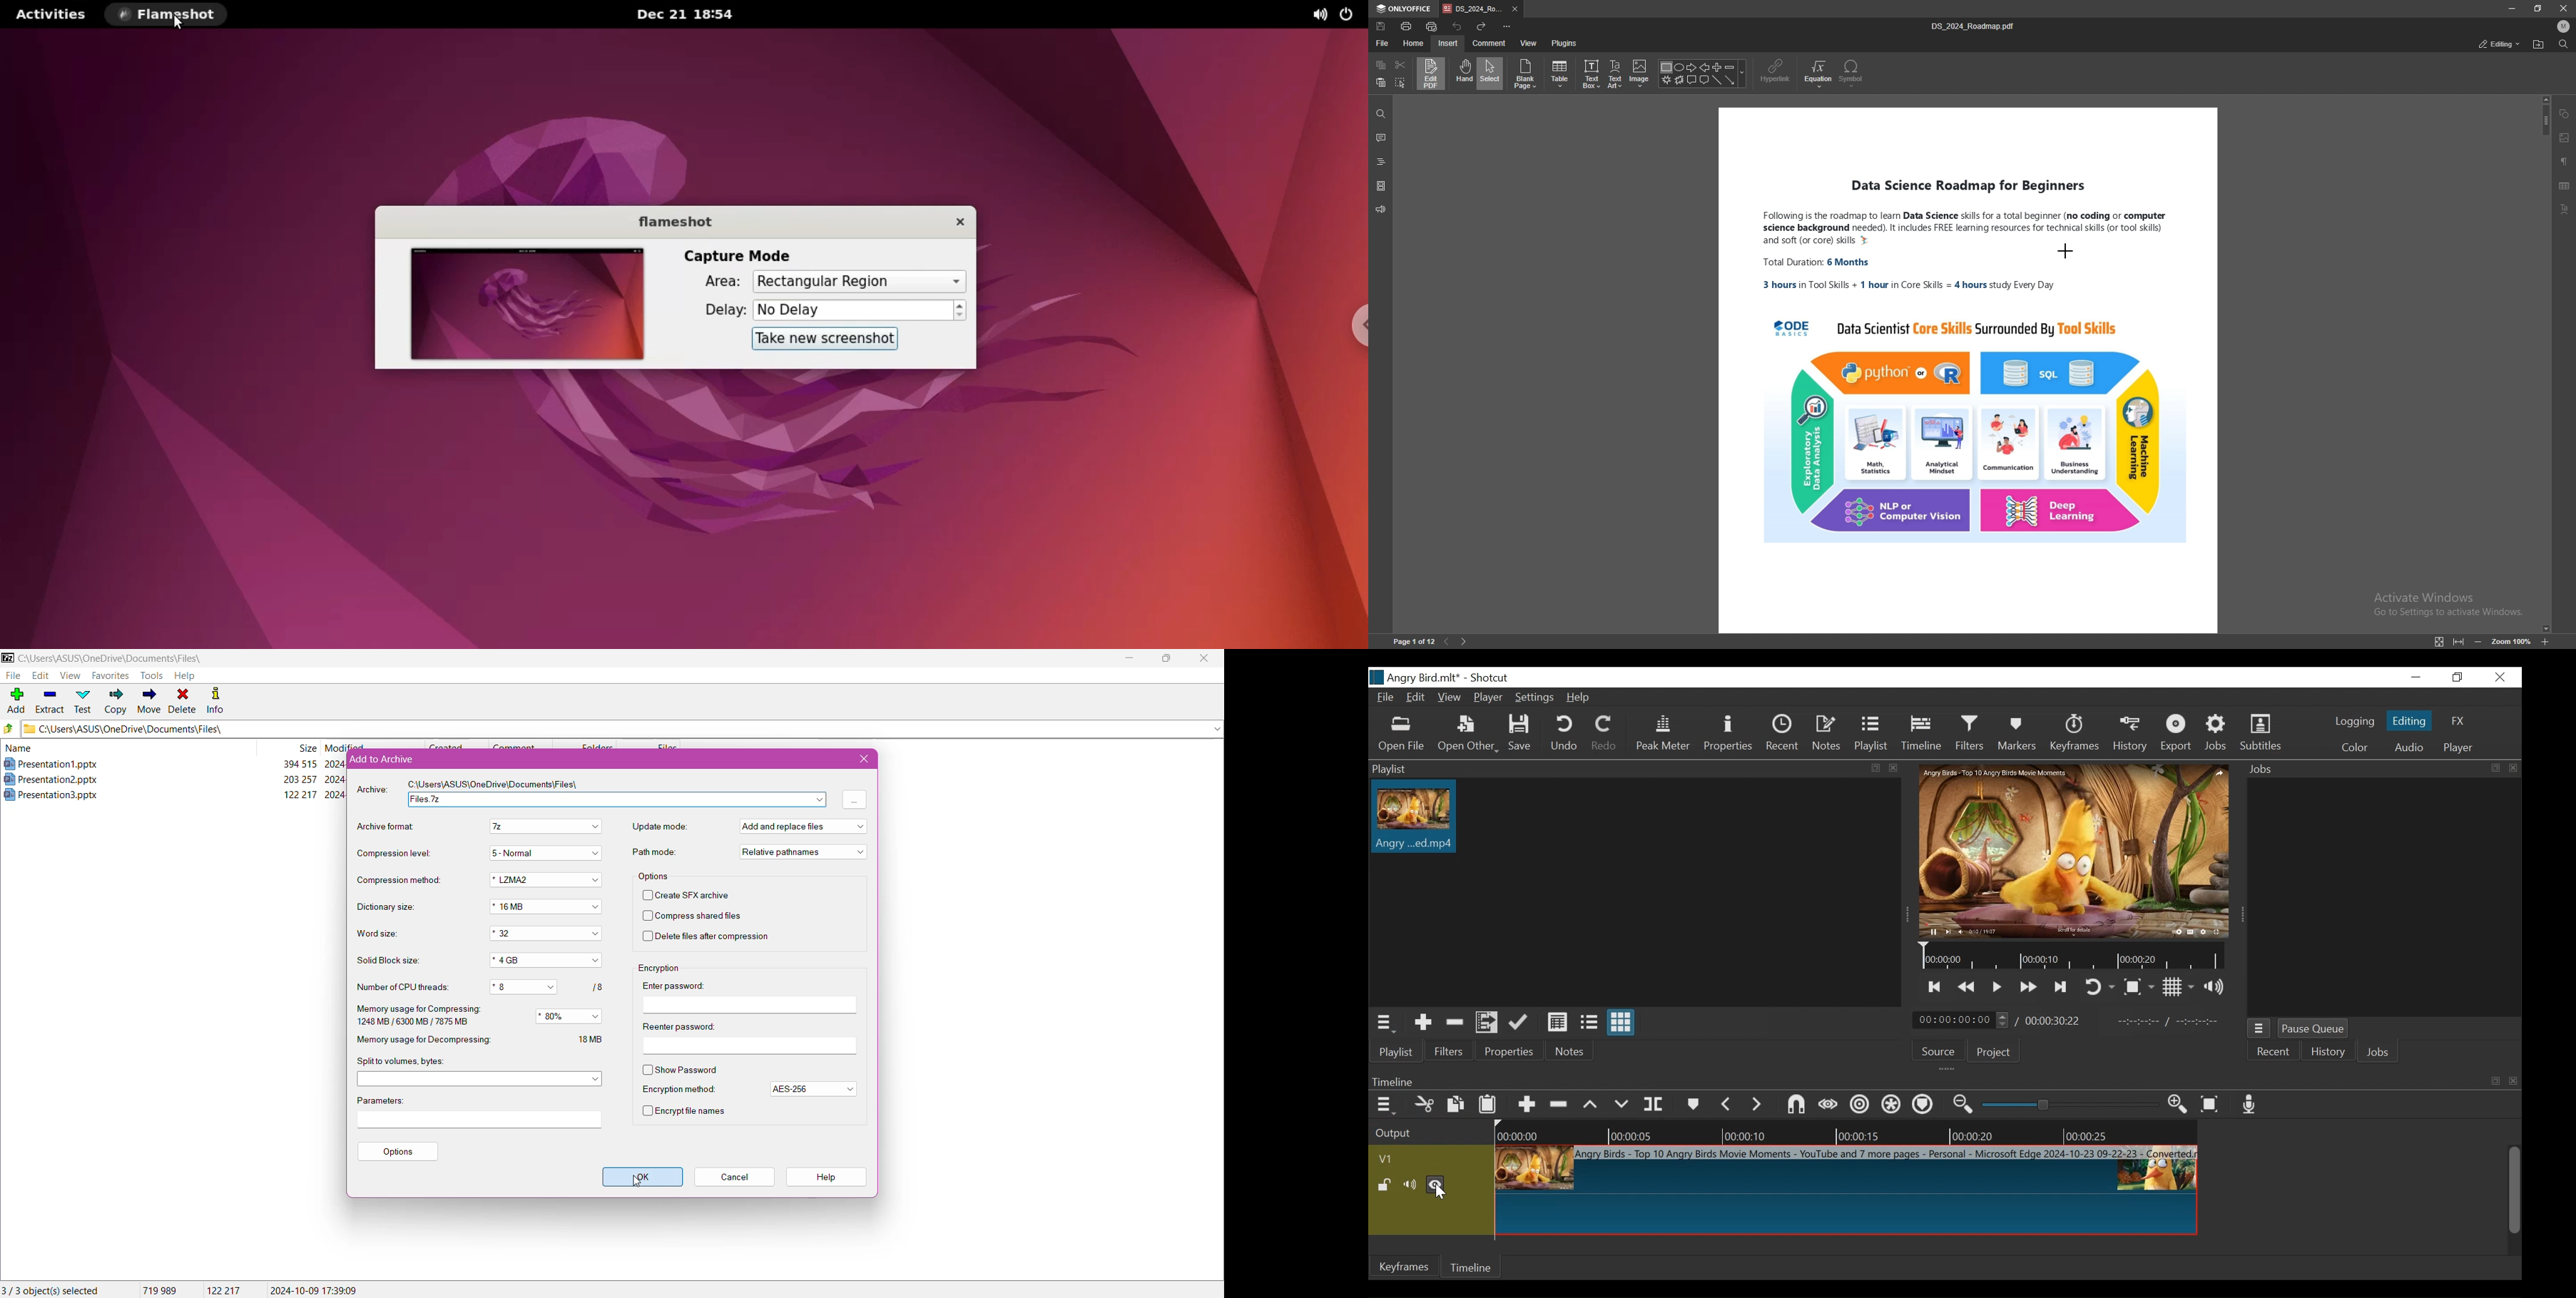  What do you see at coordinates (2179, 1105) in the screenshot?
I see `zoom timeline out` at bounding box center [2179, 1105].